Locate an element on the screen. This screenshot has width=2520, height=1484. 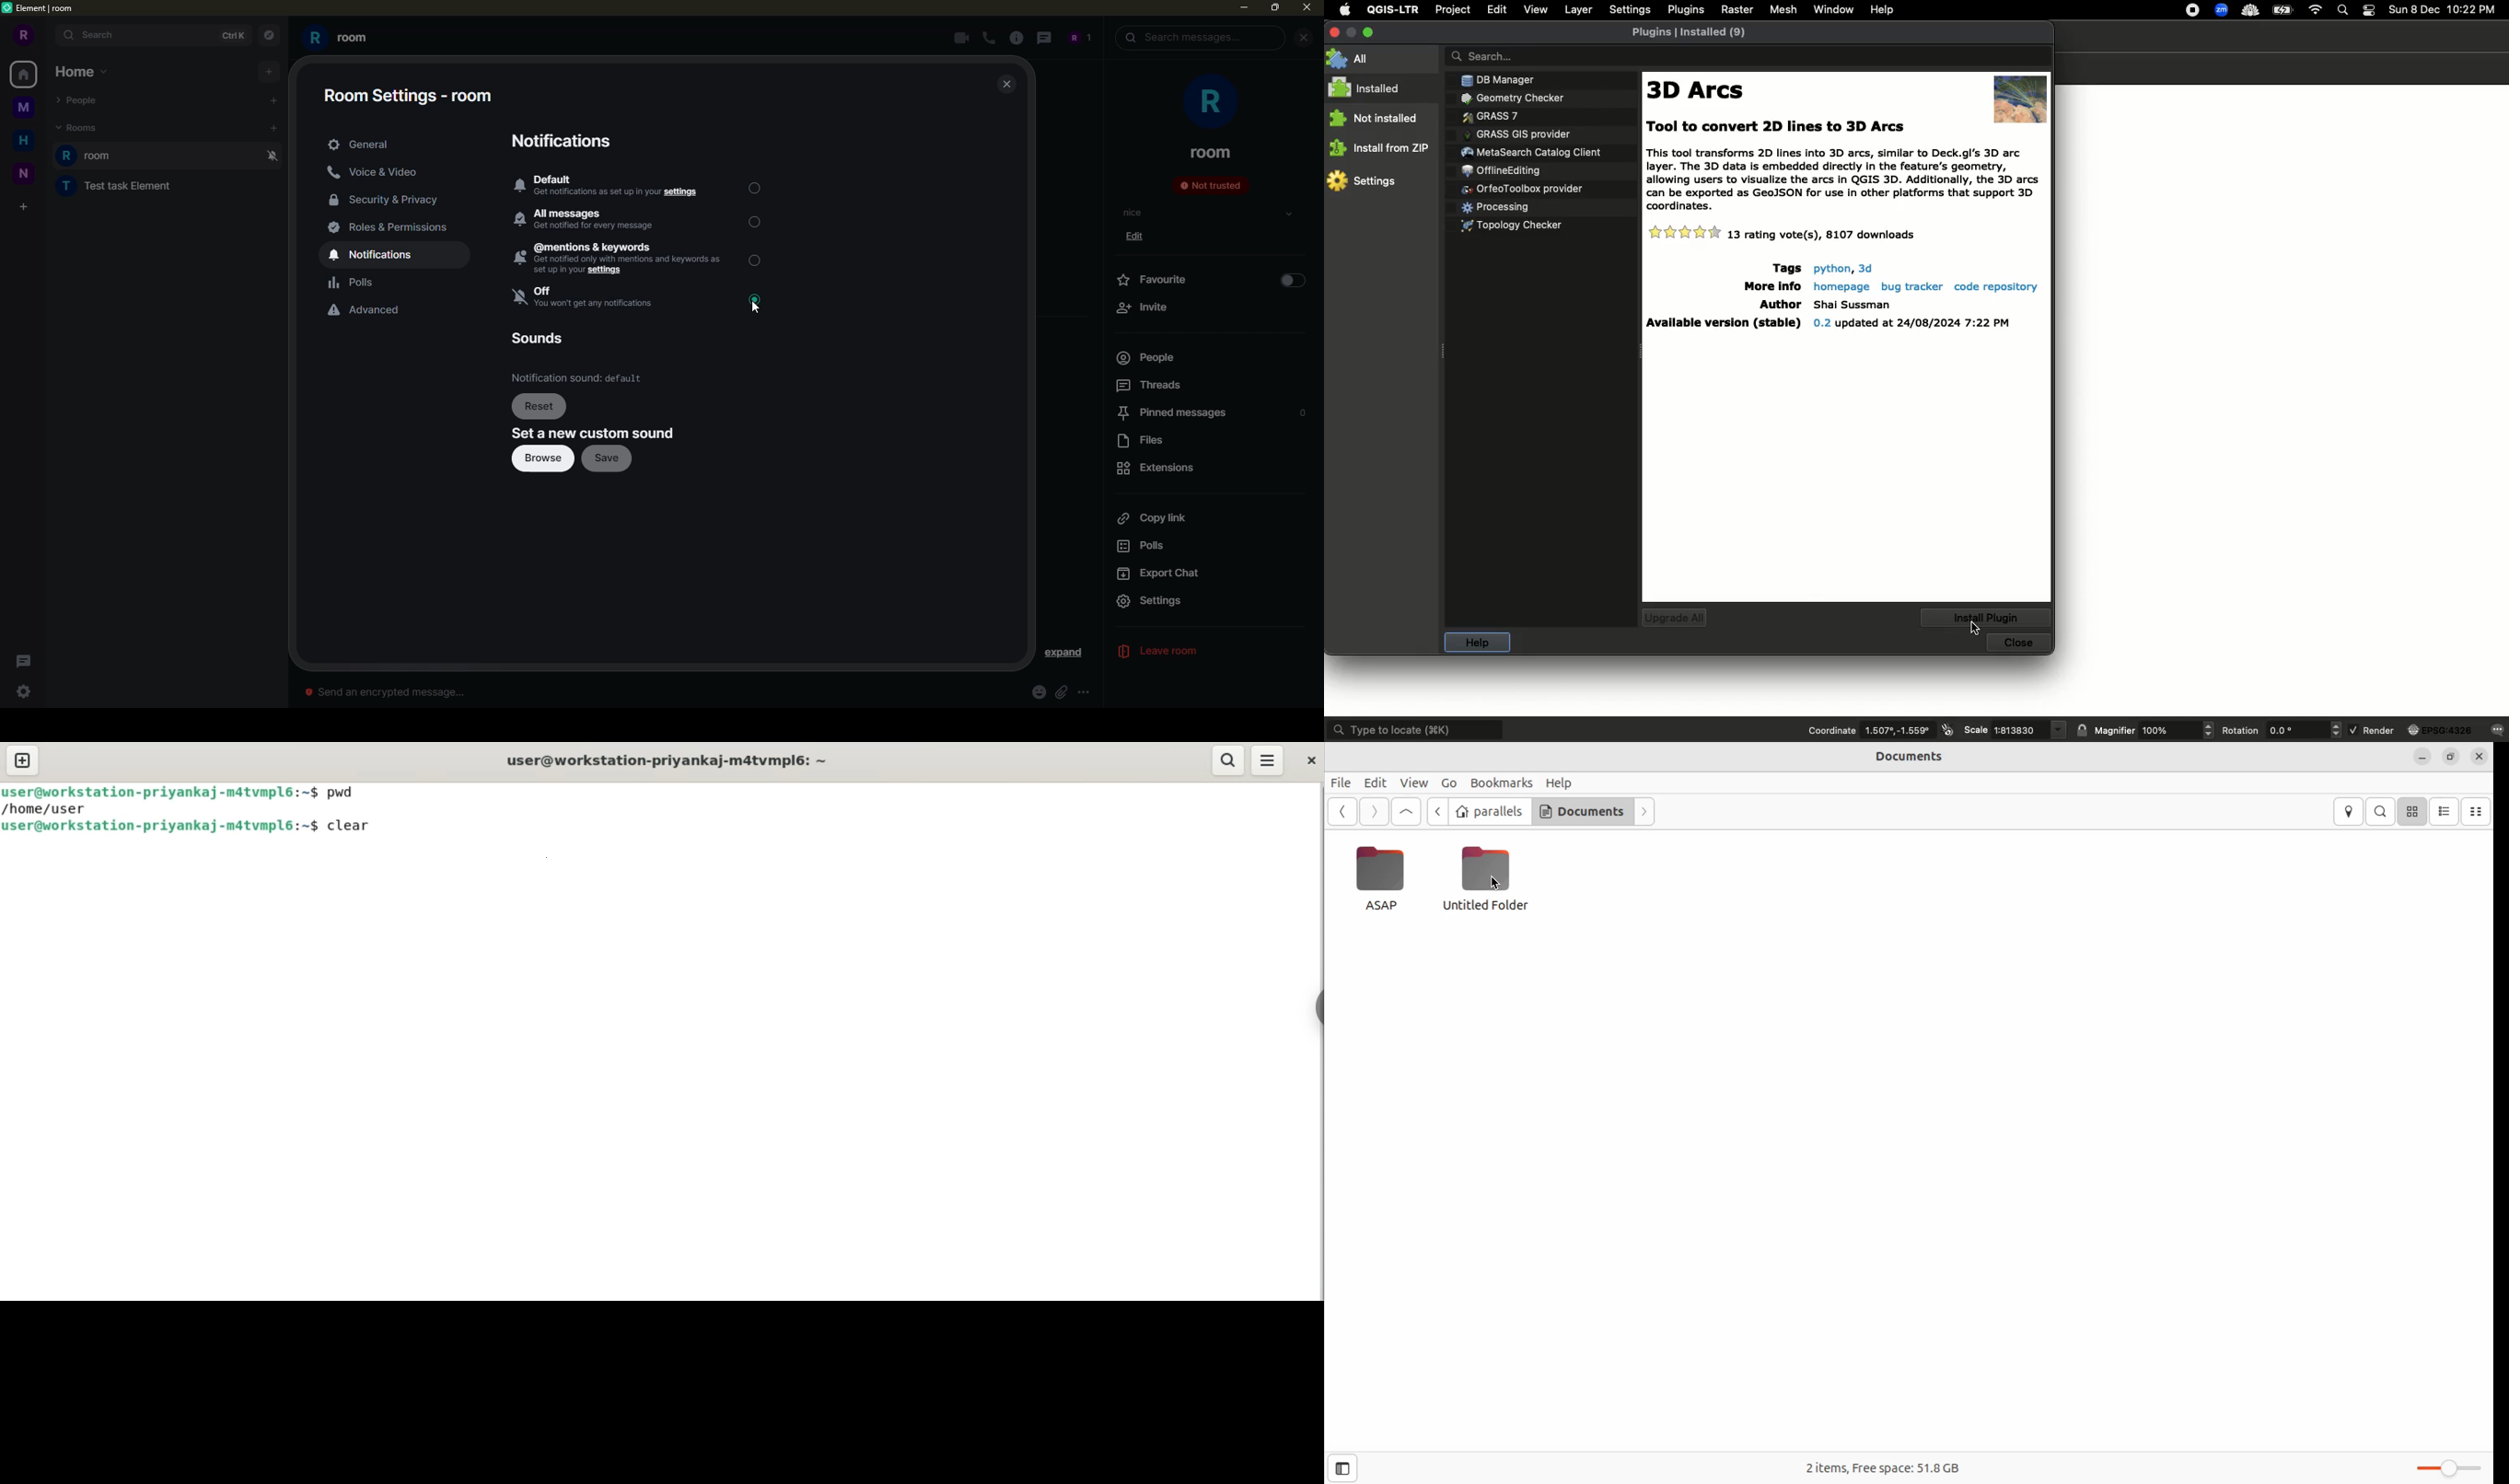
Coordinate is located at coordinates (1832, 730).